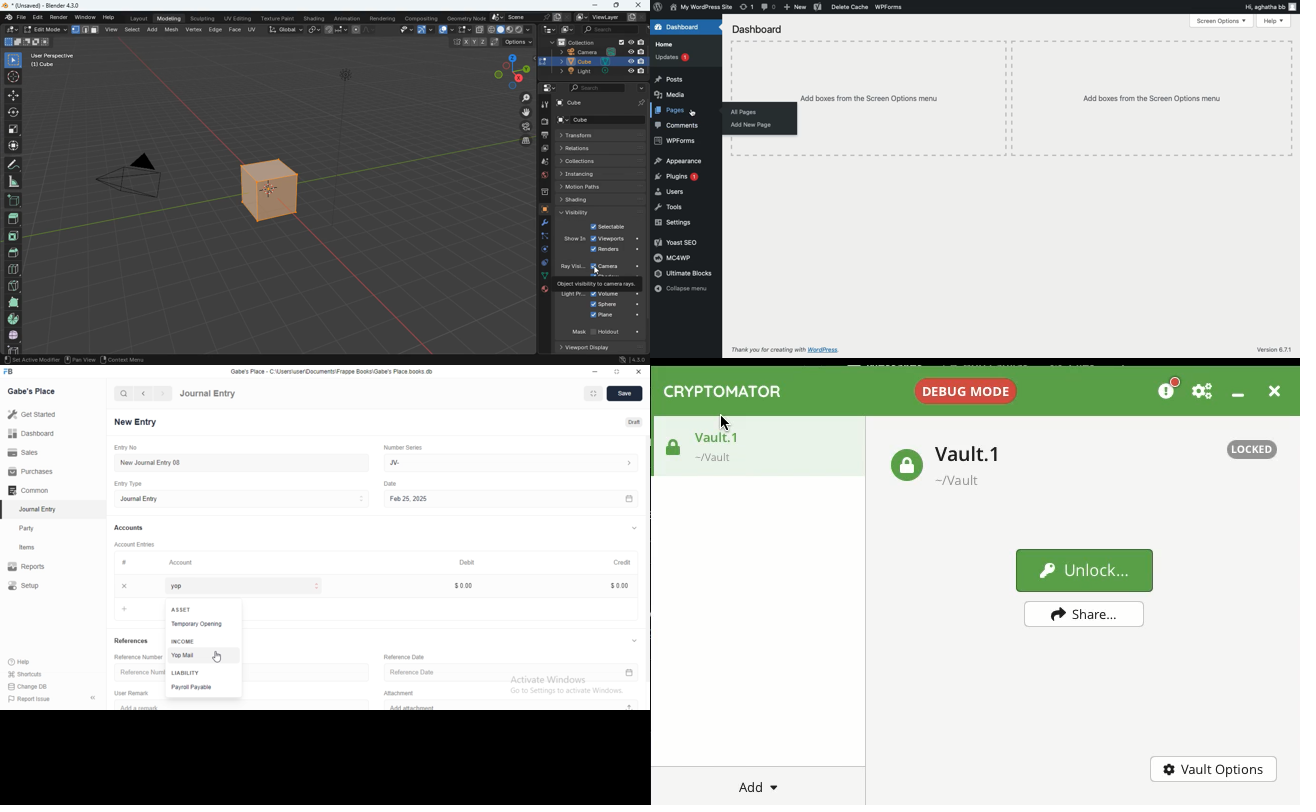 Image resolution: width=1316 pixels, height=812 pixels. What do you see at coordinates (10, 30) in the screenshot?
I see `edit` at bounding box center [10, 30].